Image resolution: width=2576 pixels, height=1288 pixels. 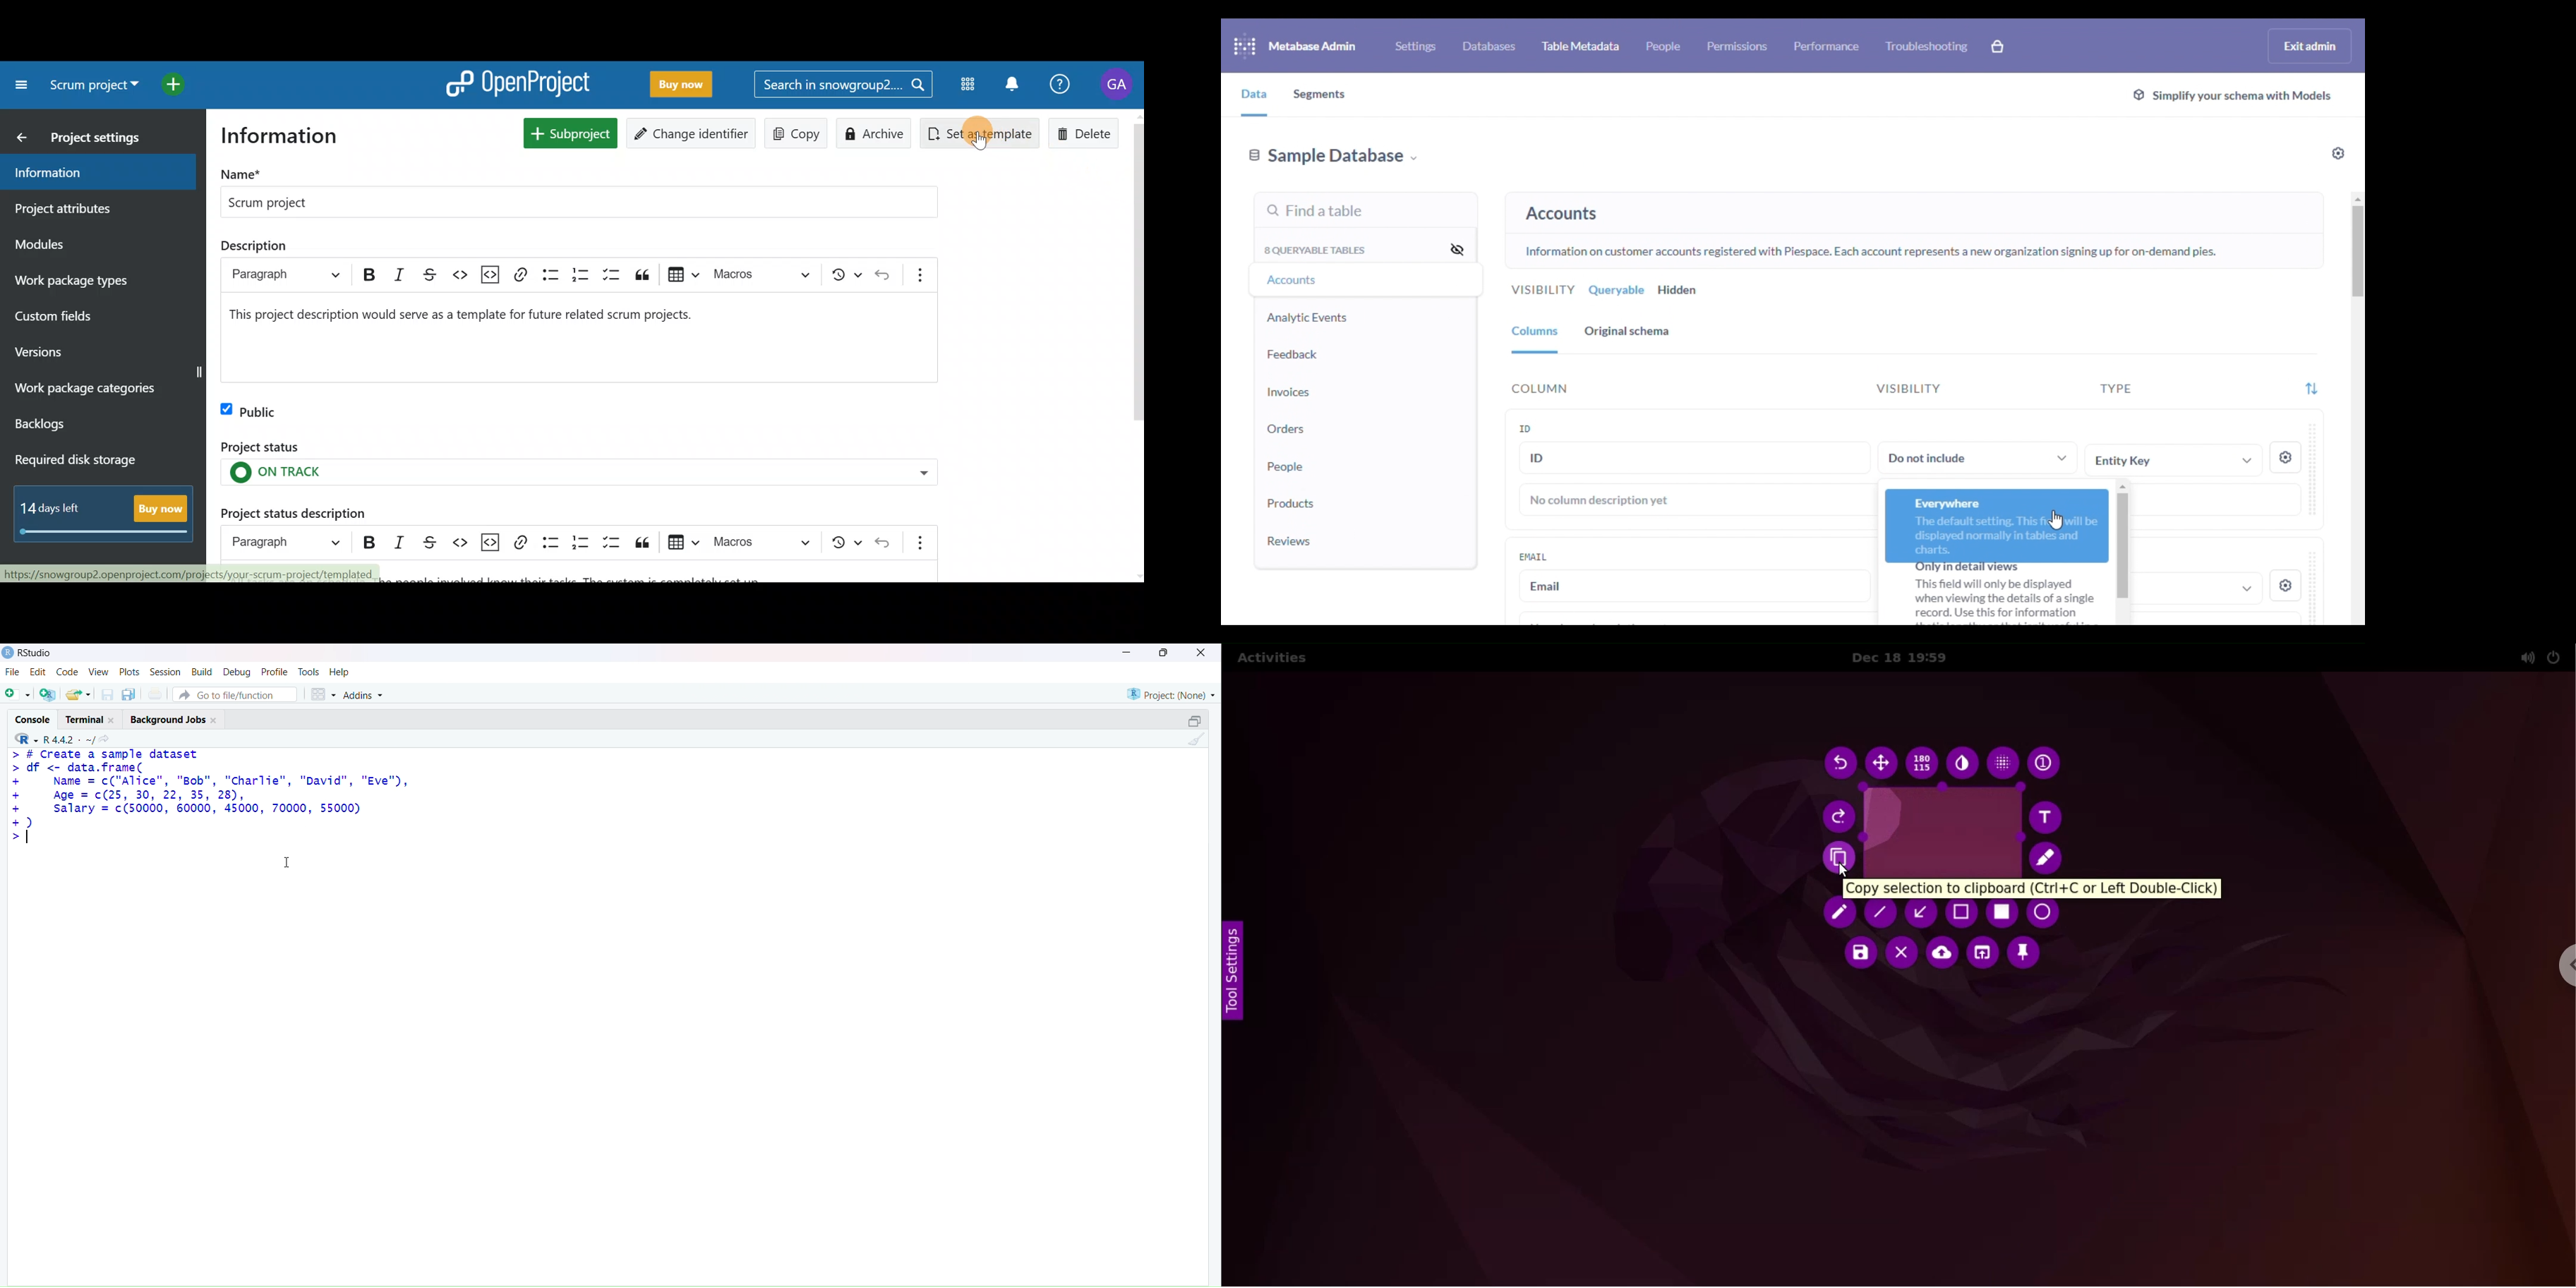 I want to click on visibility, so click(x=1908, y=388).